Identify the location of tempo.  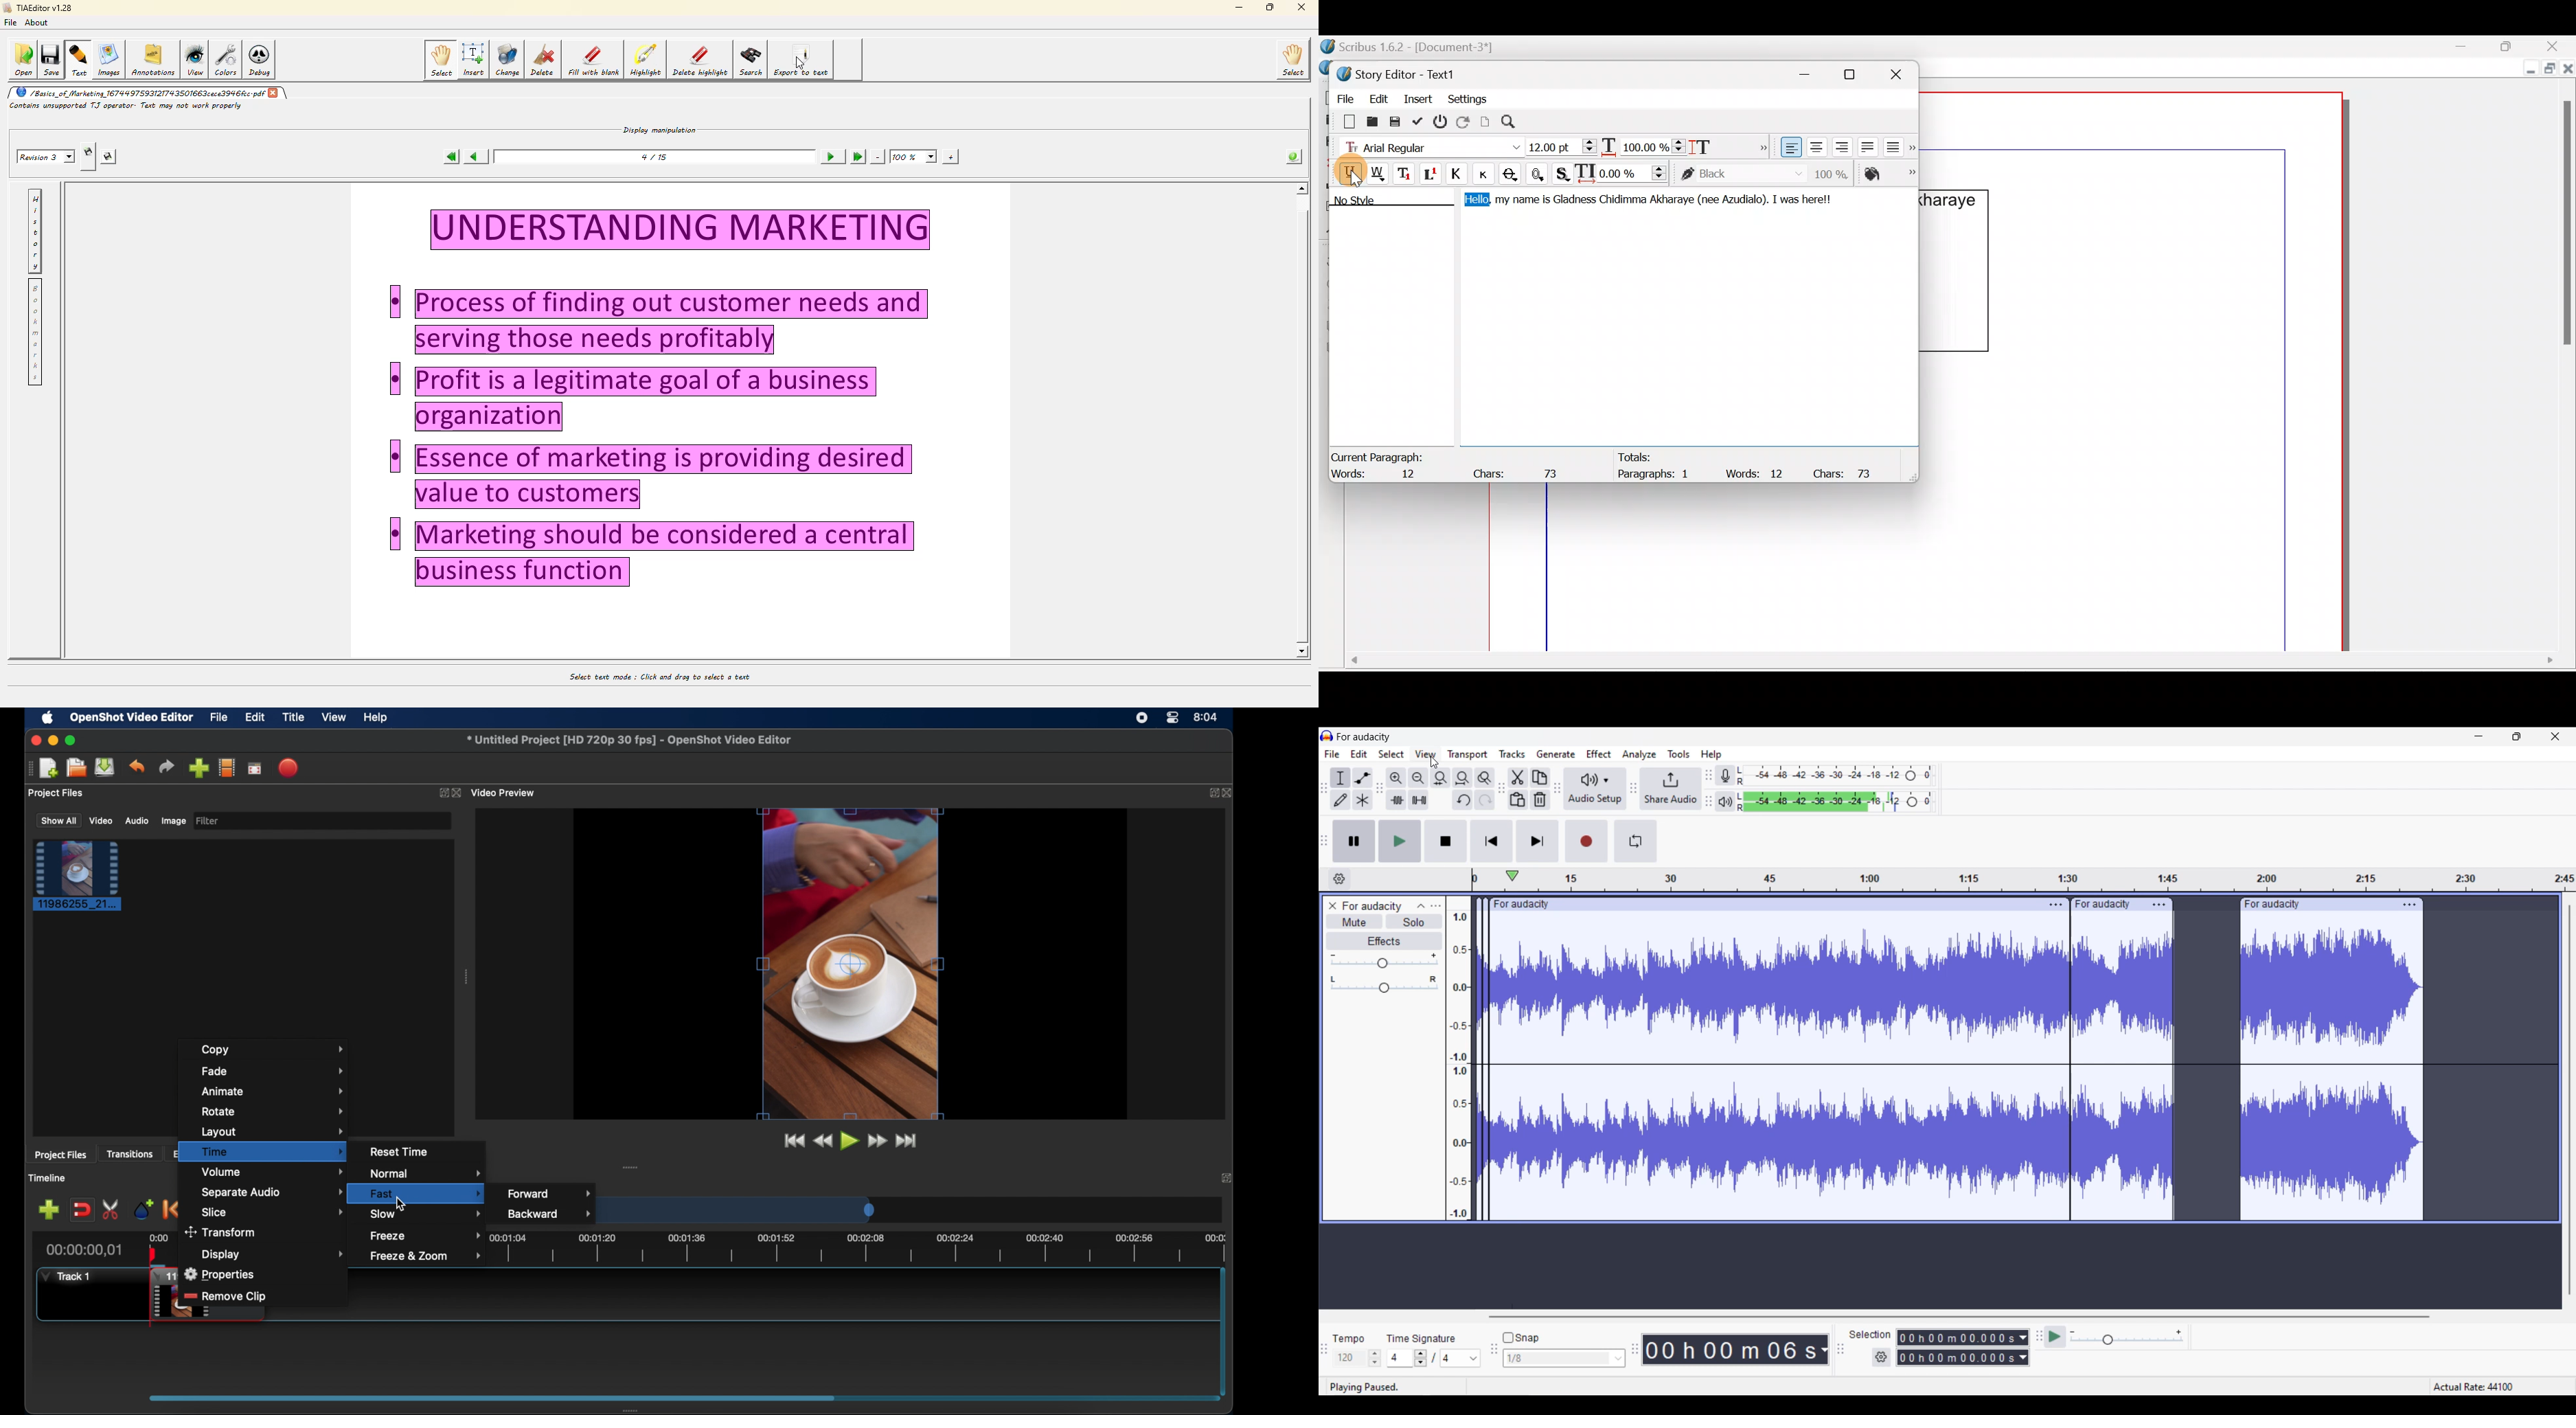
(1349, 1338).